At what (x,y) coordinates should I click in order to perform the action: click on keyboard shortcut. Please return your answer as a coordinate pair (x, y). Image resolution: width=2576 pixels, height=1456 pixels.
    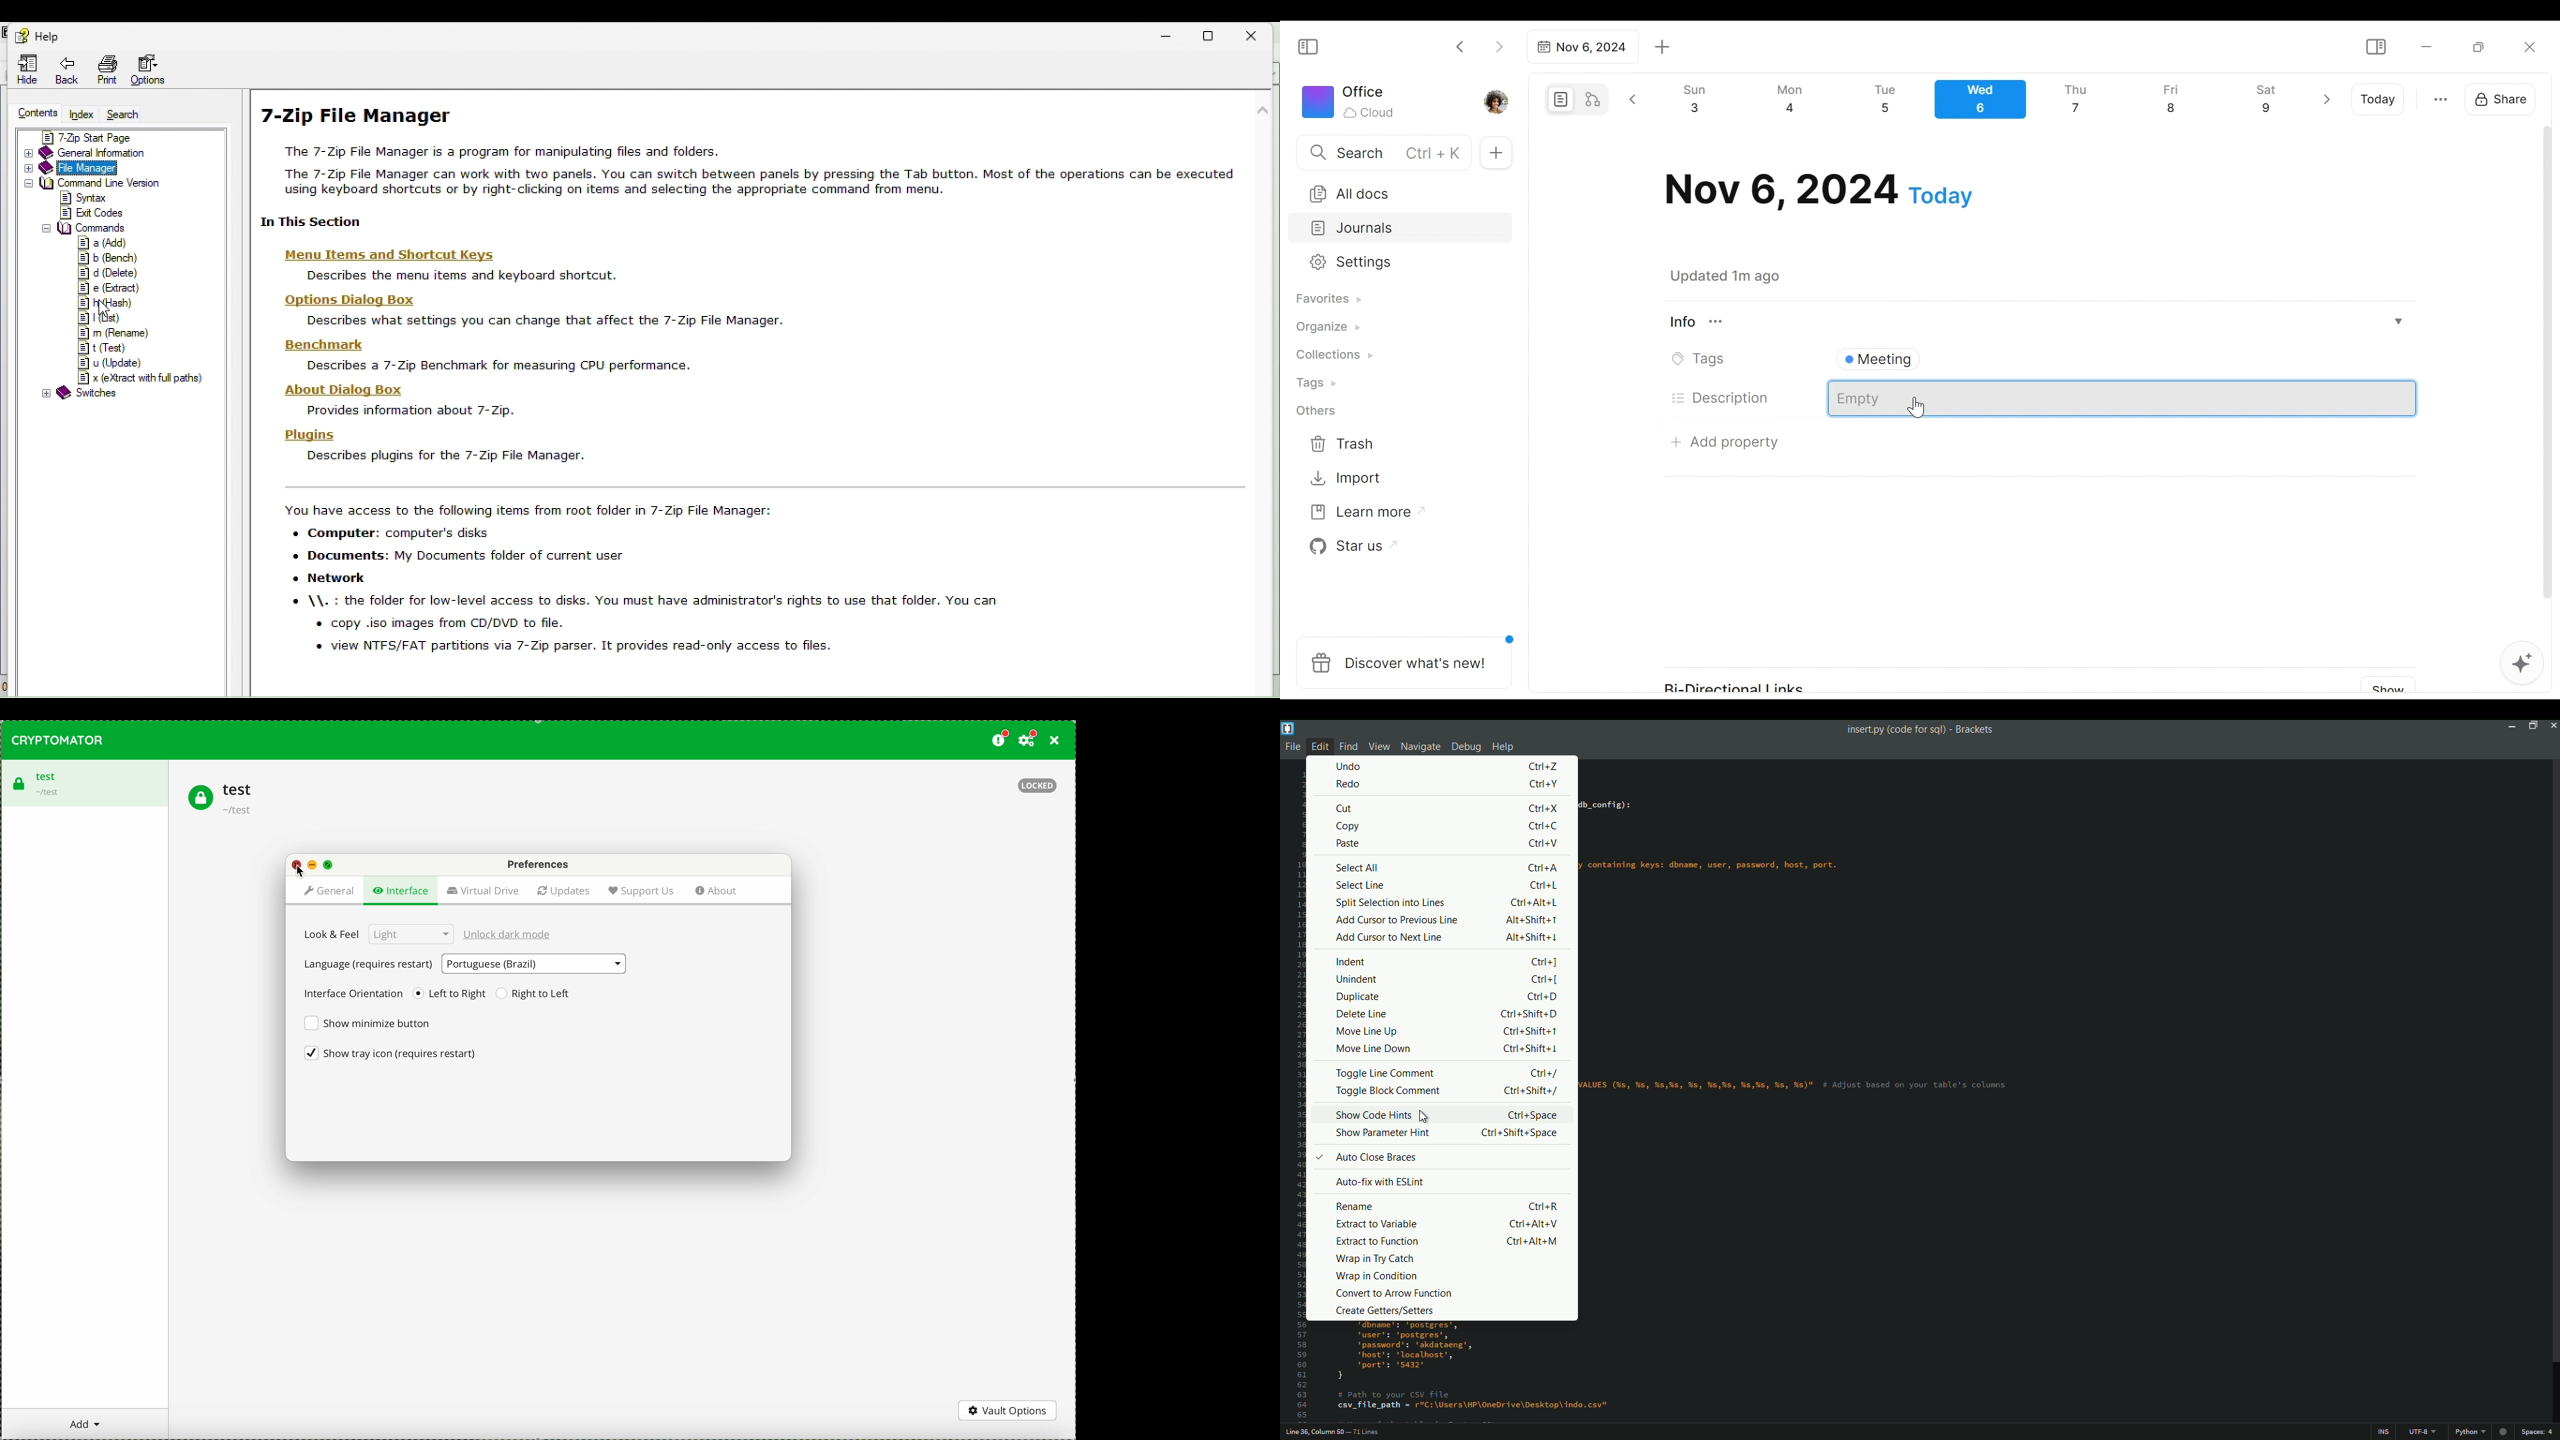
    Looking at the image, I should click on (1542, 844).